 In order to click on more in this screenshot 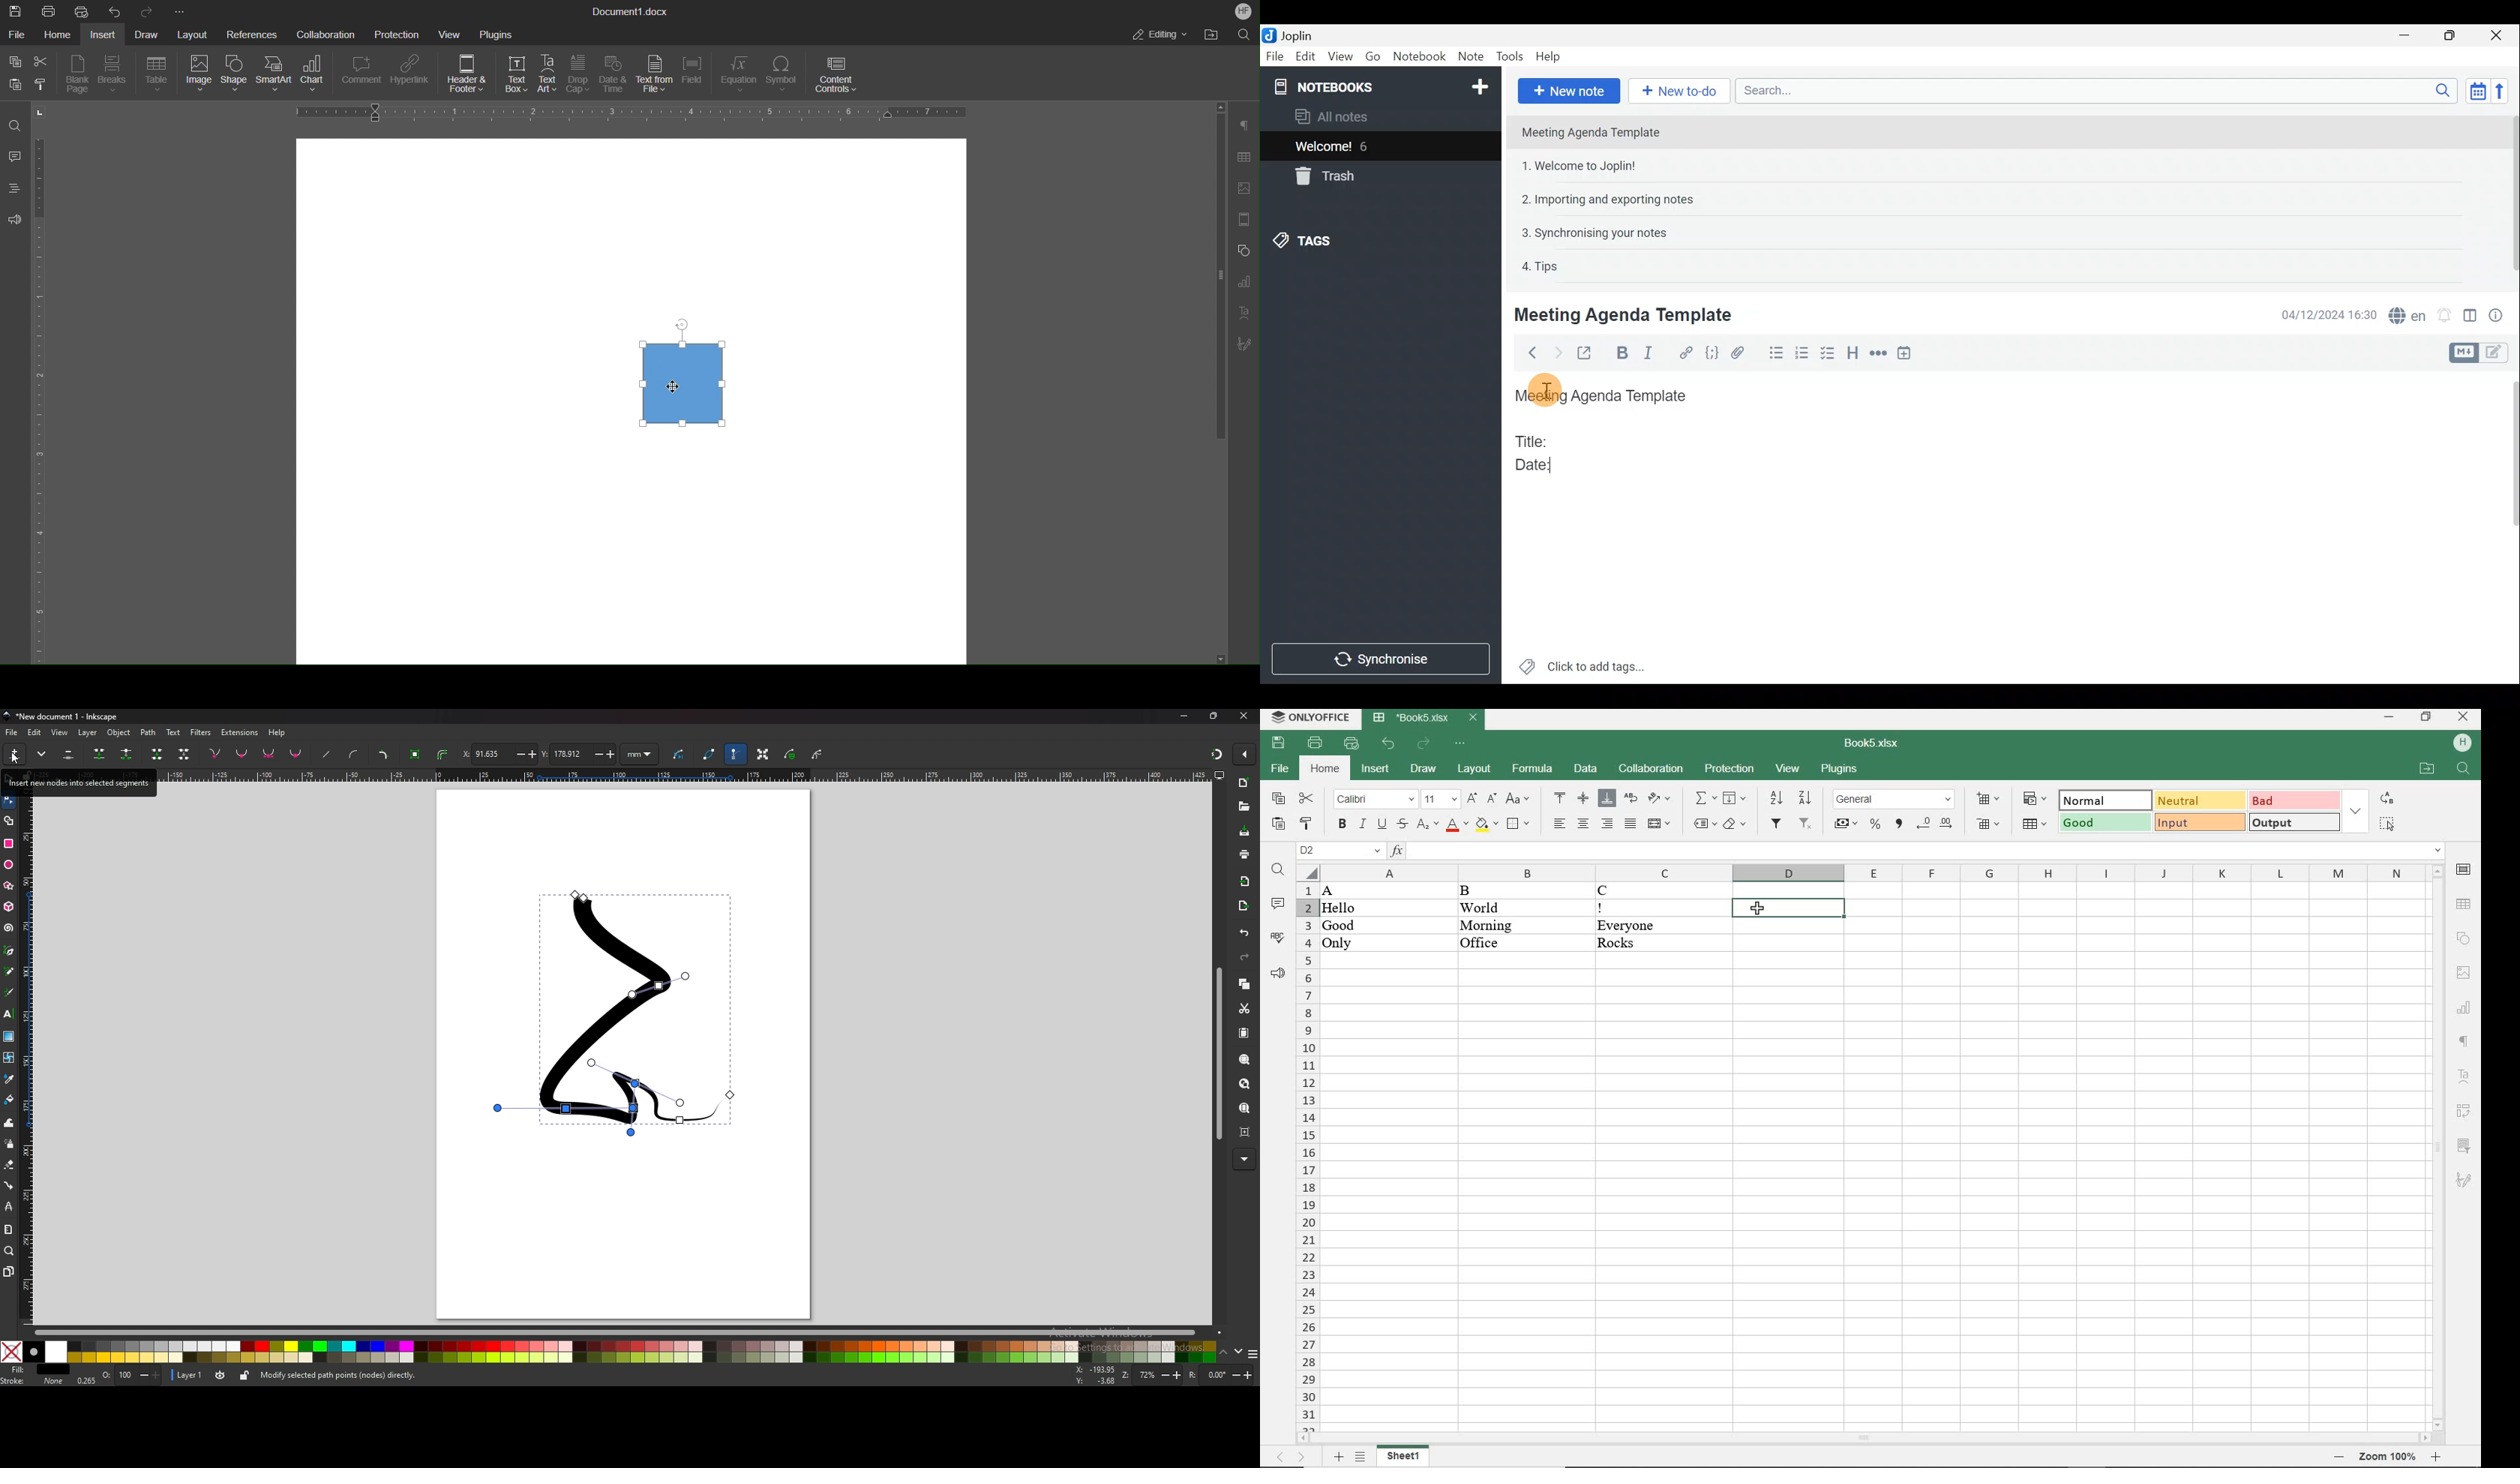, I will do `click(1244, 1159)`.